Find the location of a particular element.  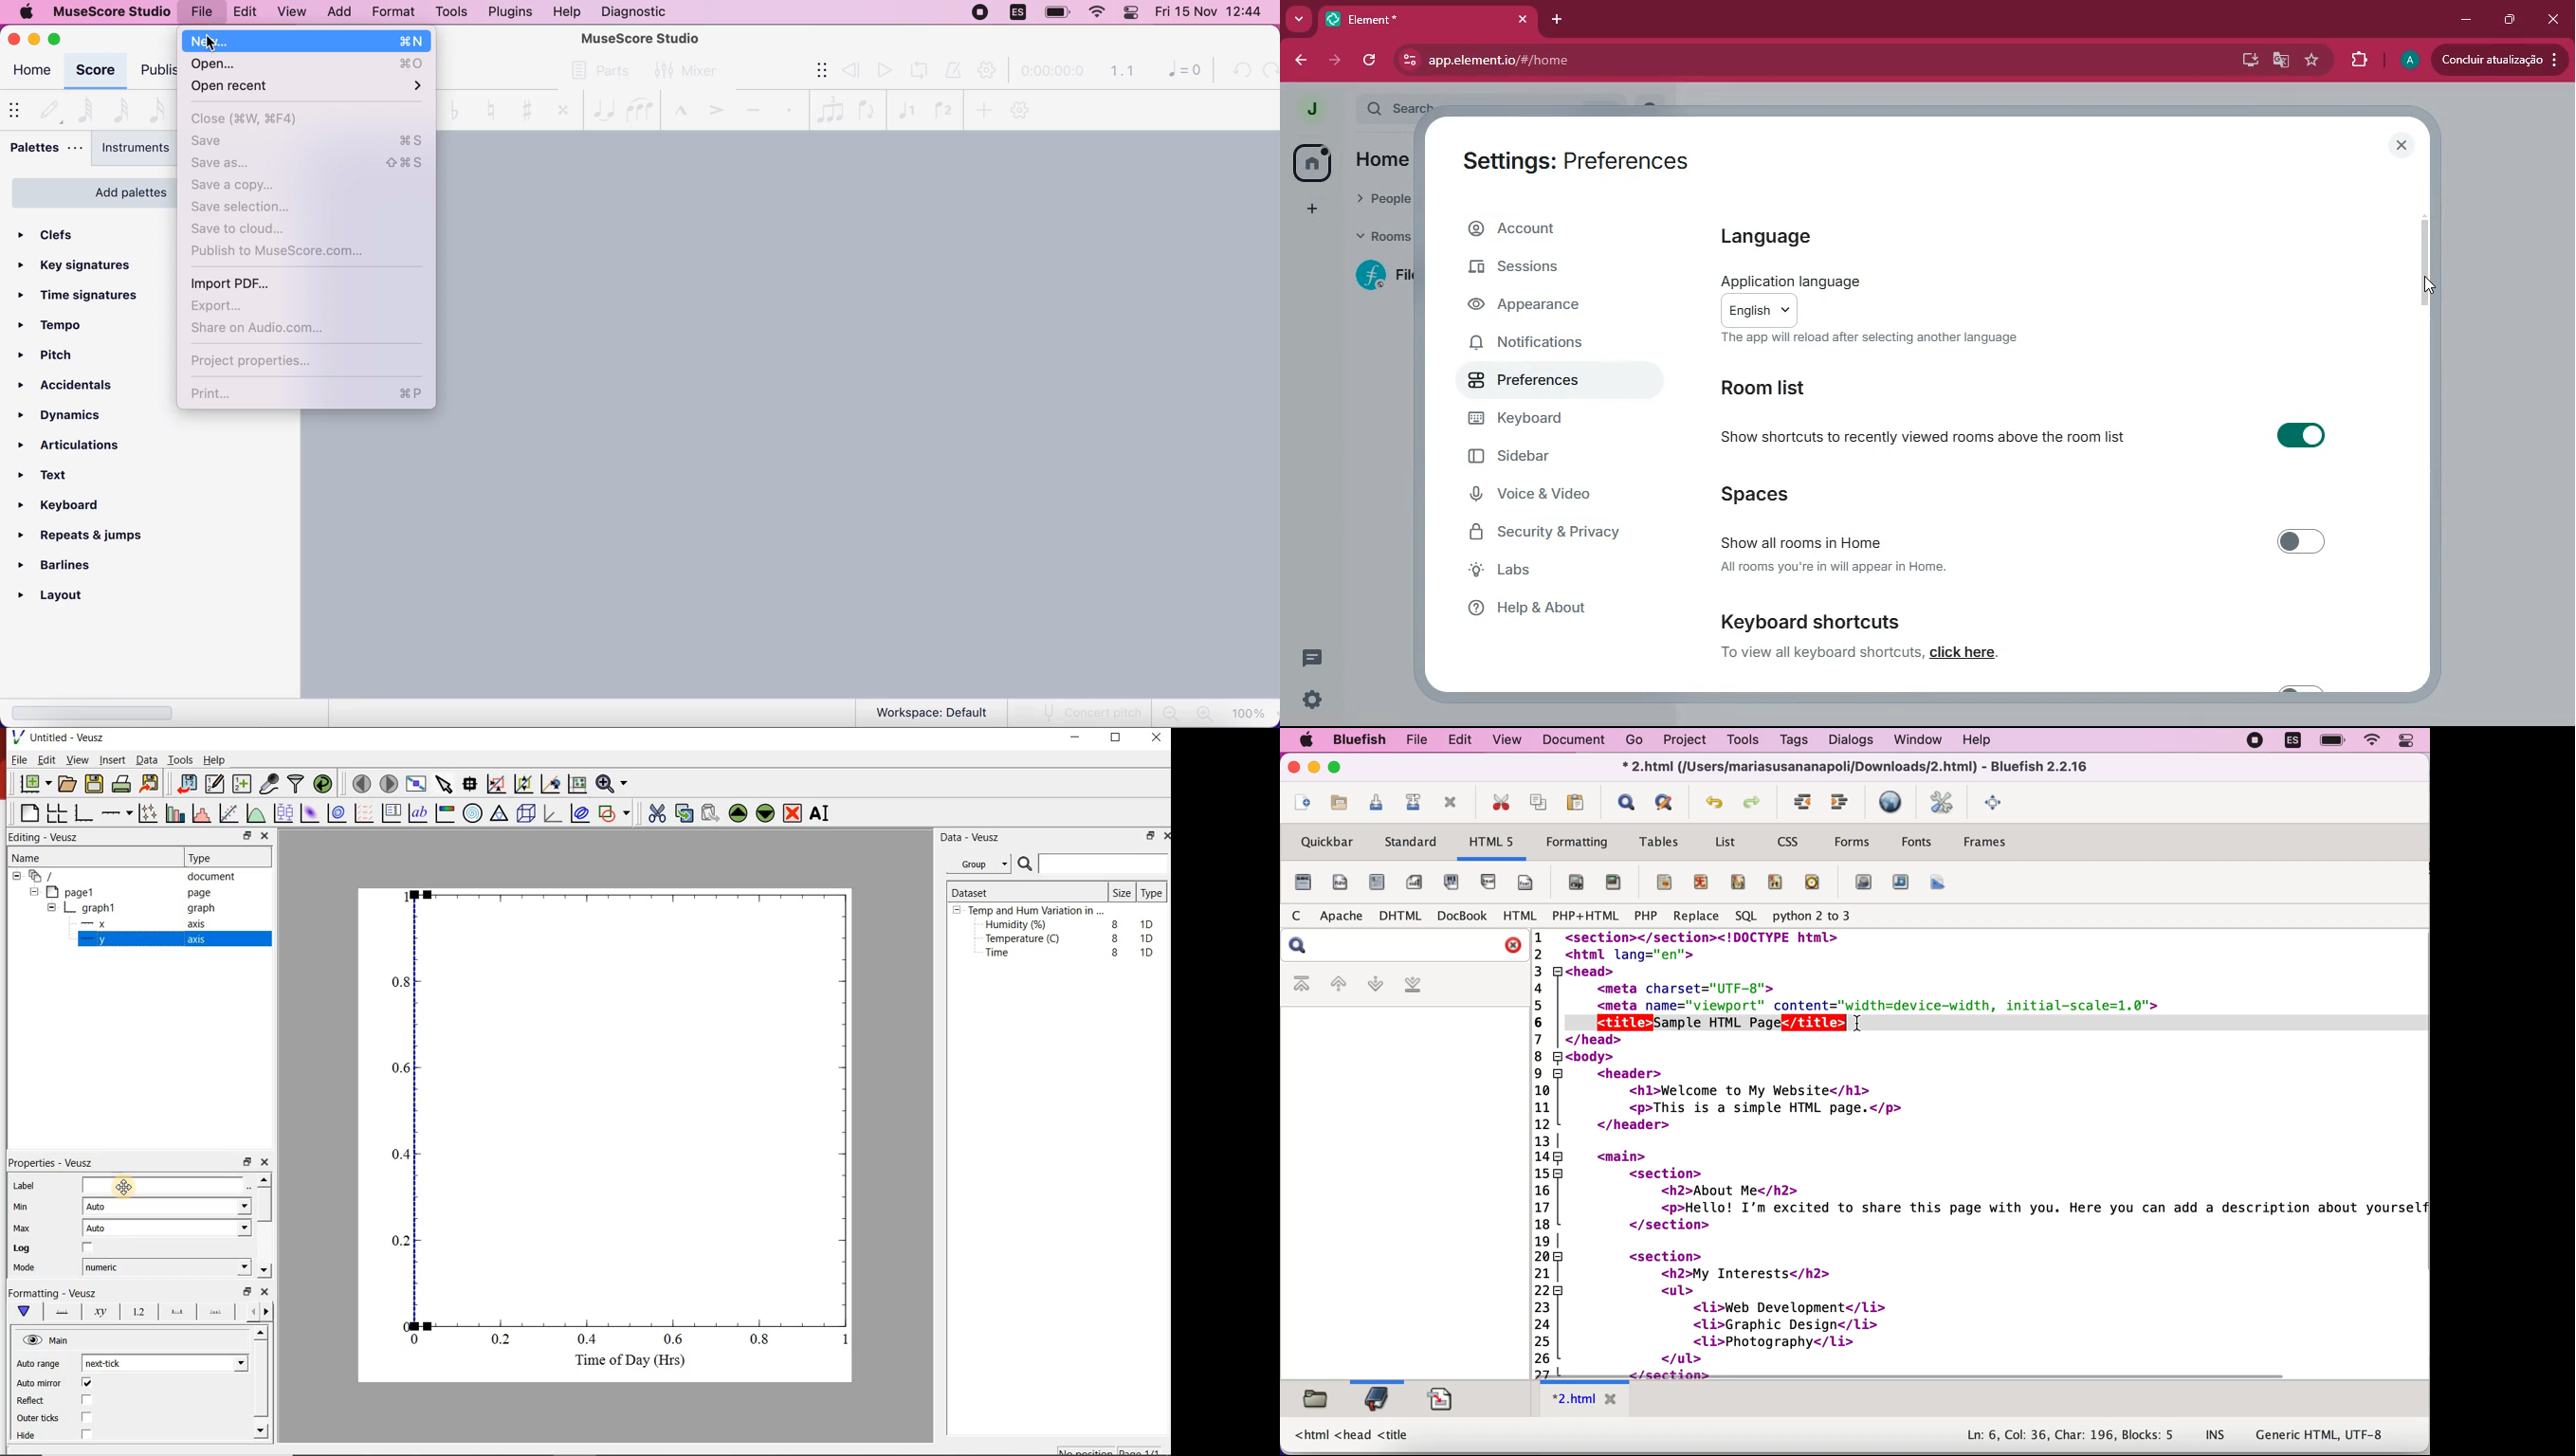

concert pitch is located at coordinates (1082, 712).